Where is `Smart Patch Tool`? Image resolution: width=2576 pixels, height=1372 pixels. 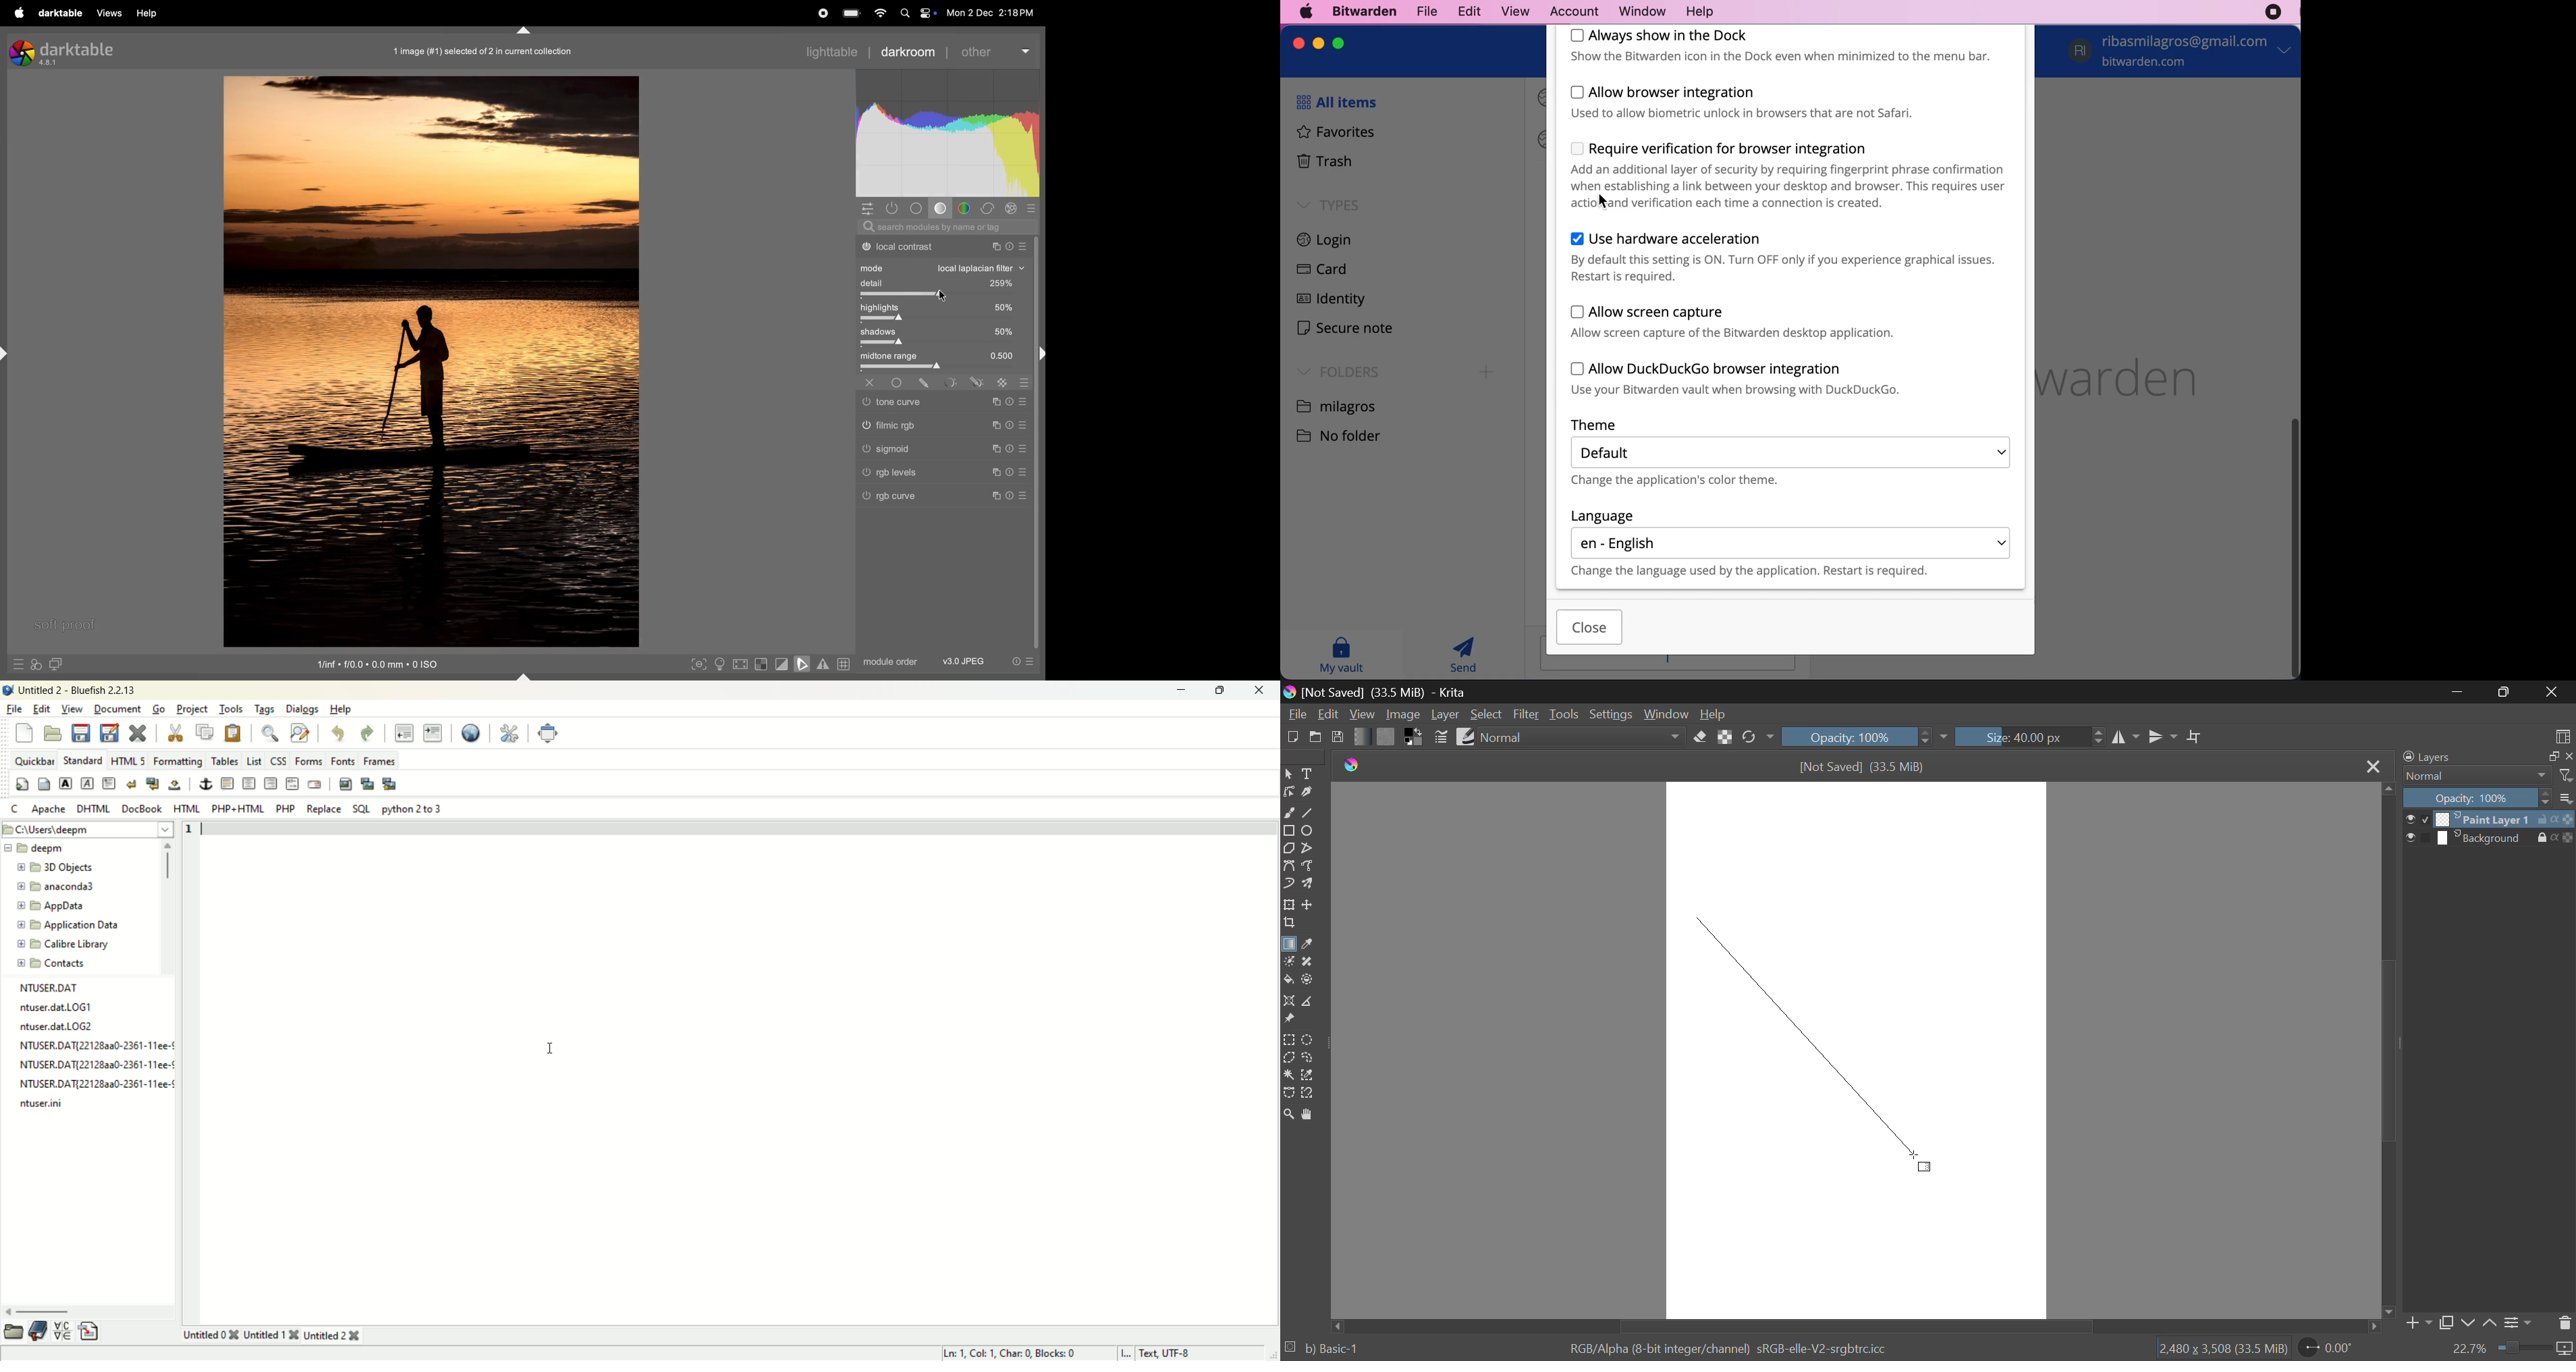 Smart Patch Tool is located at coordinates (1308, 963).